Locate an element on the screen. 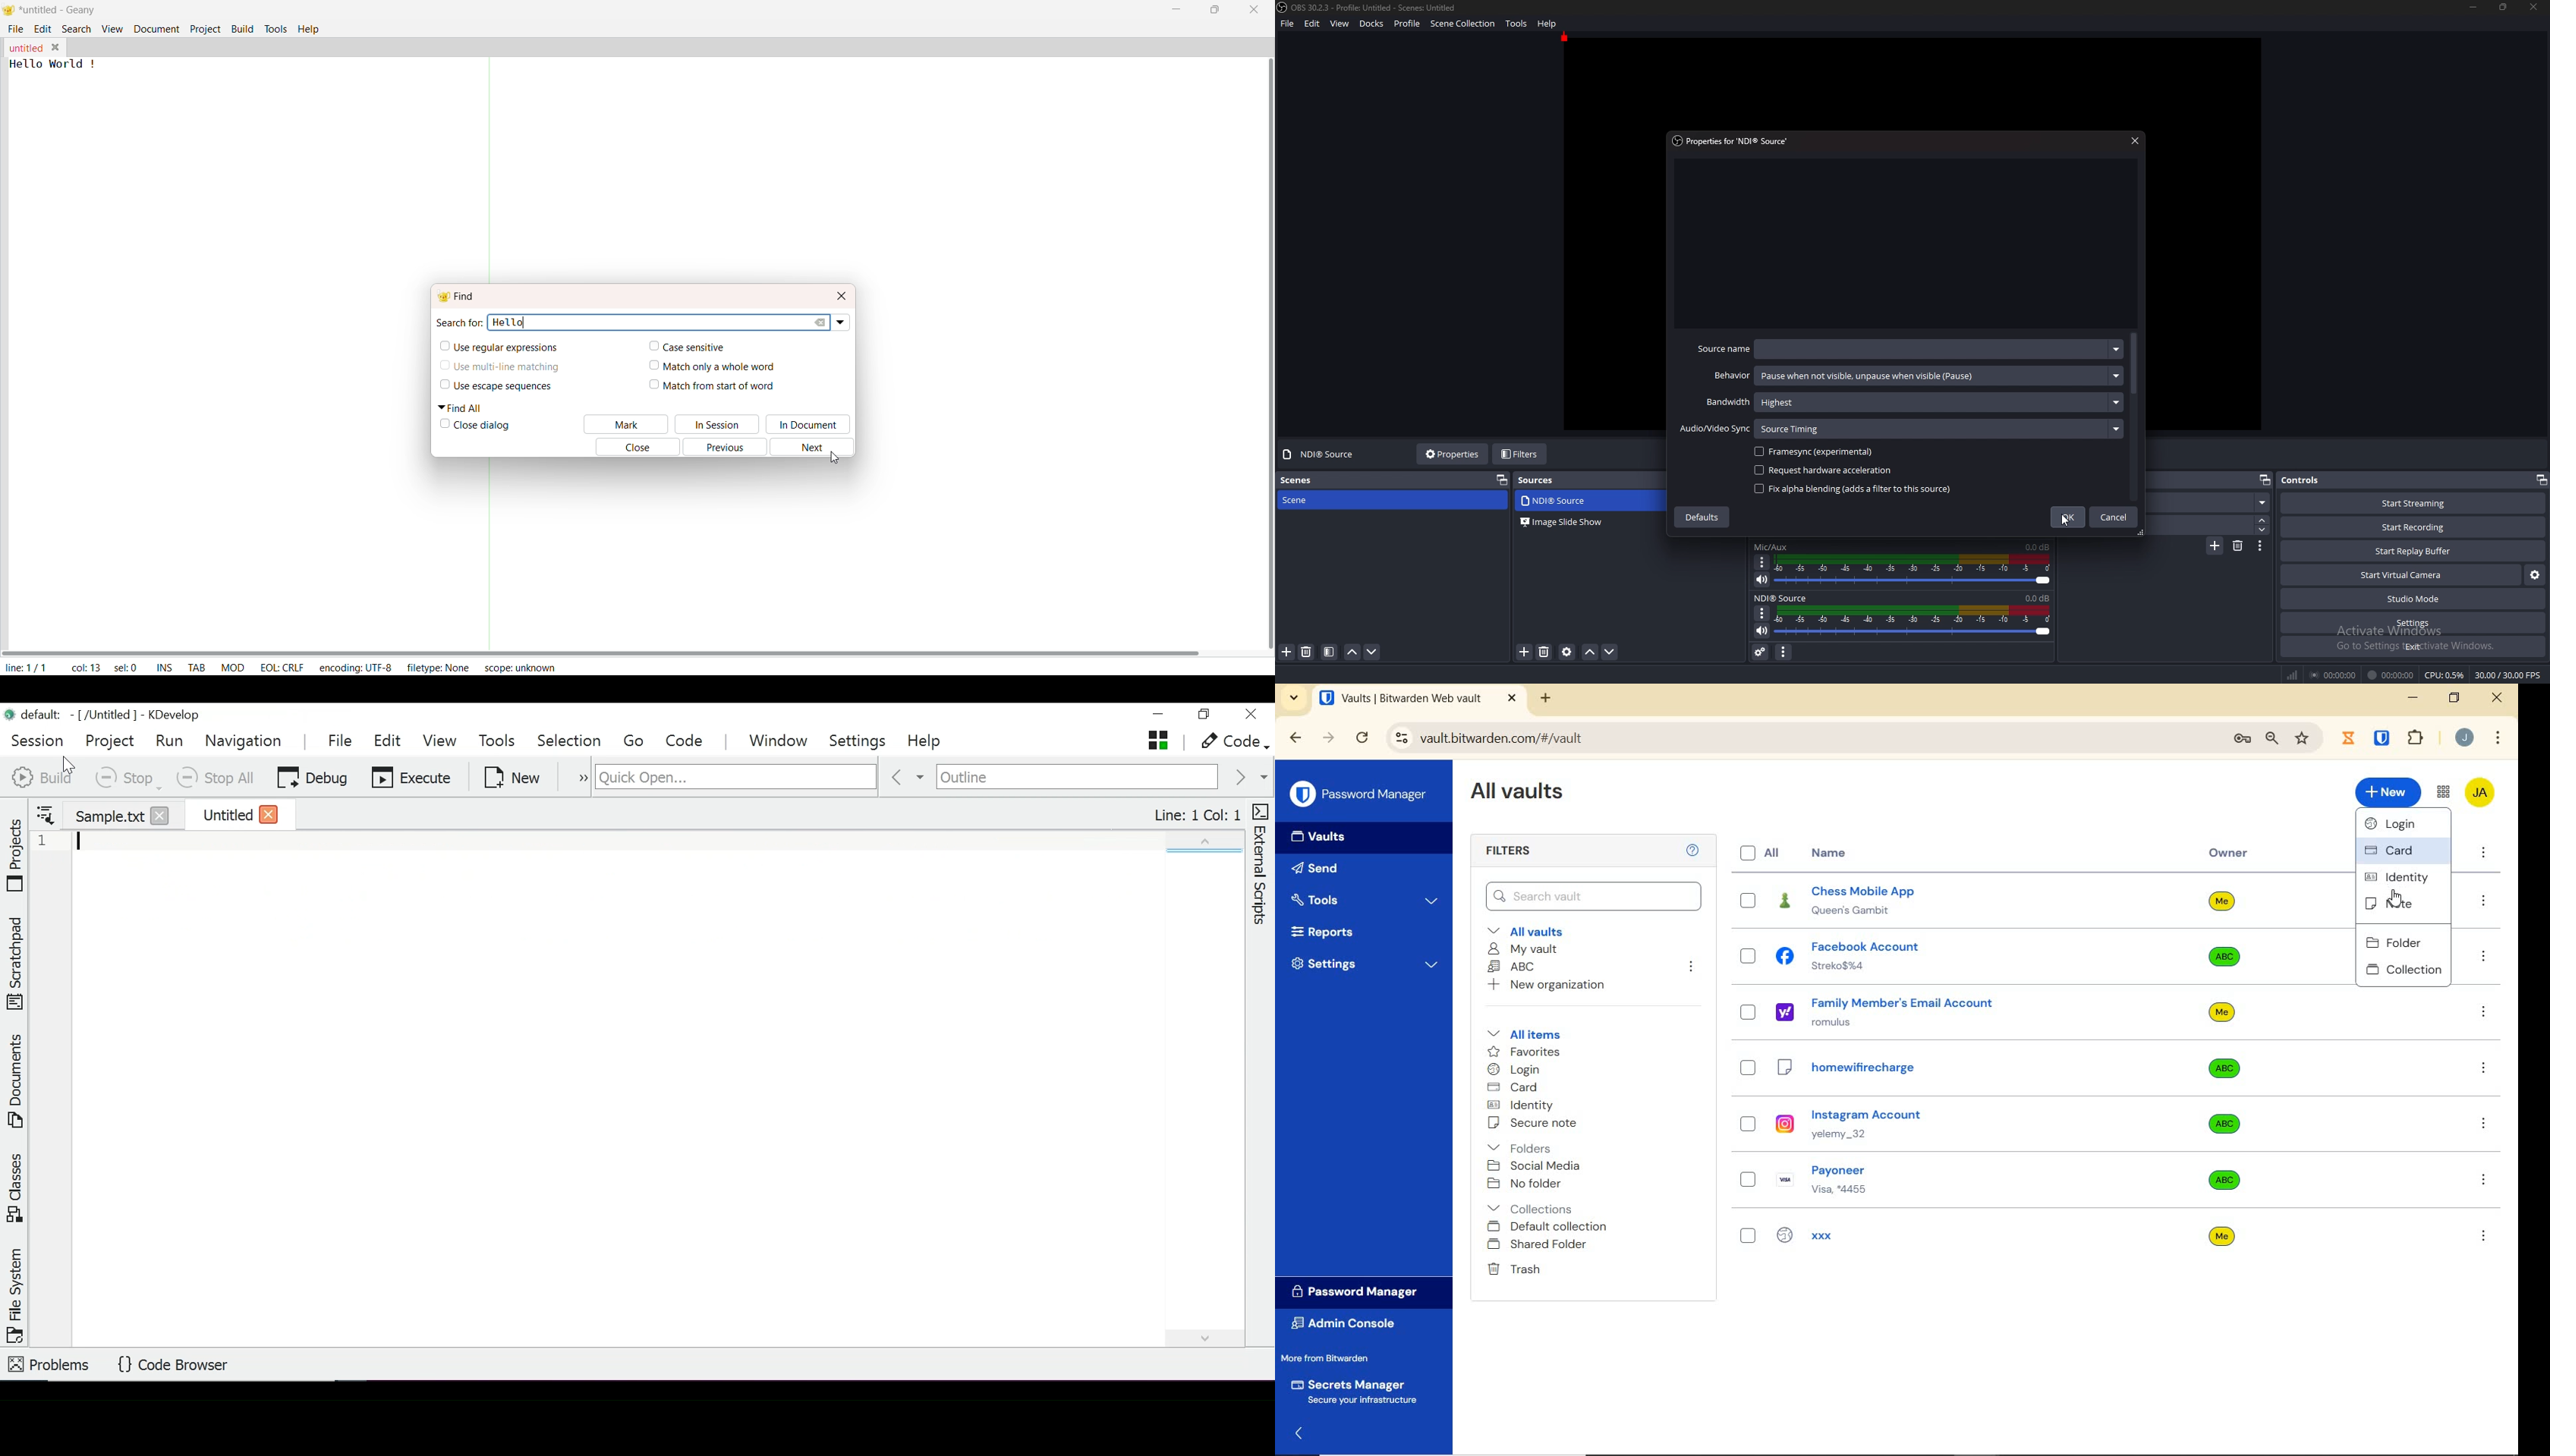  checkbox is located at coordinates (1748, 1013).